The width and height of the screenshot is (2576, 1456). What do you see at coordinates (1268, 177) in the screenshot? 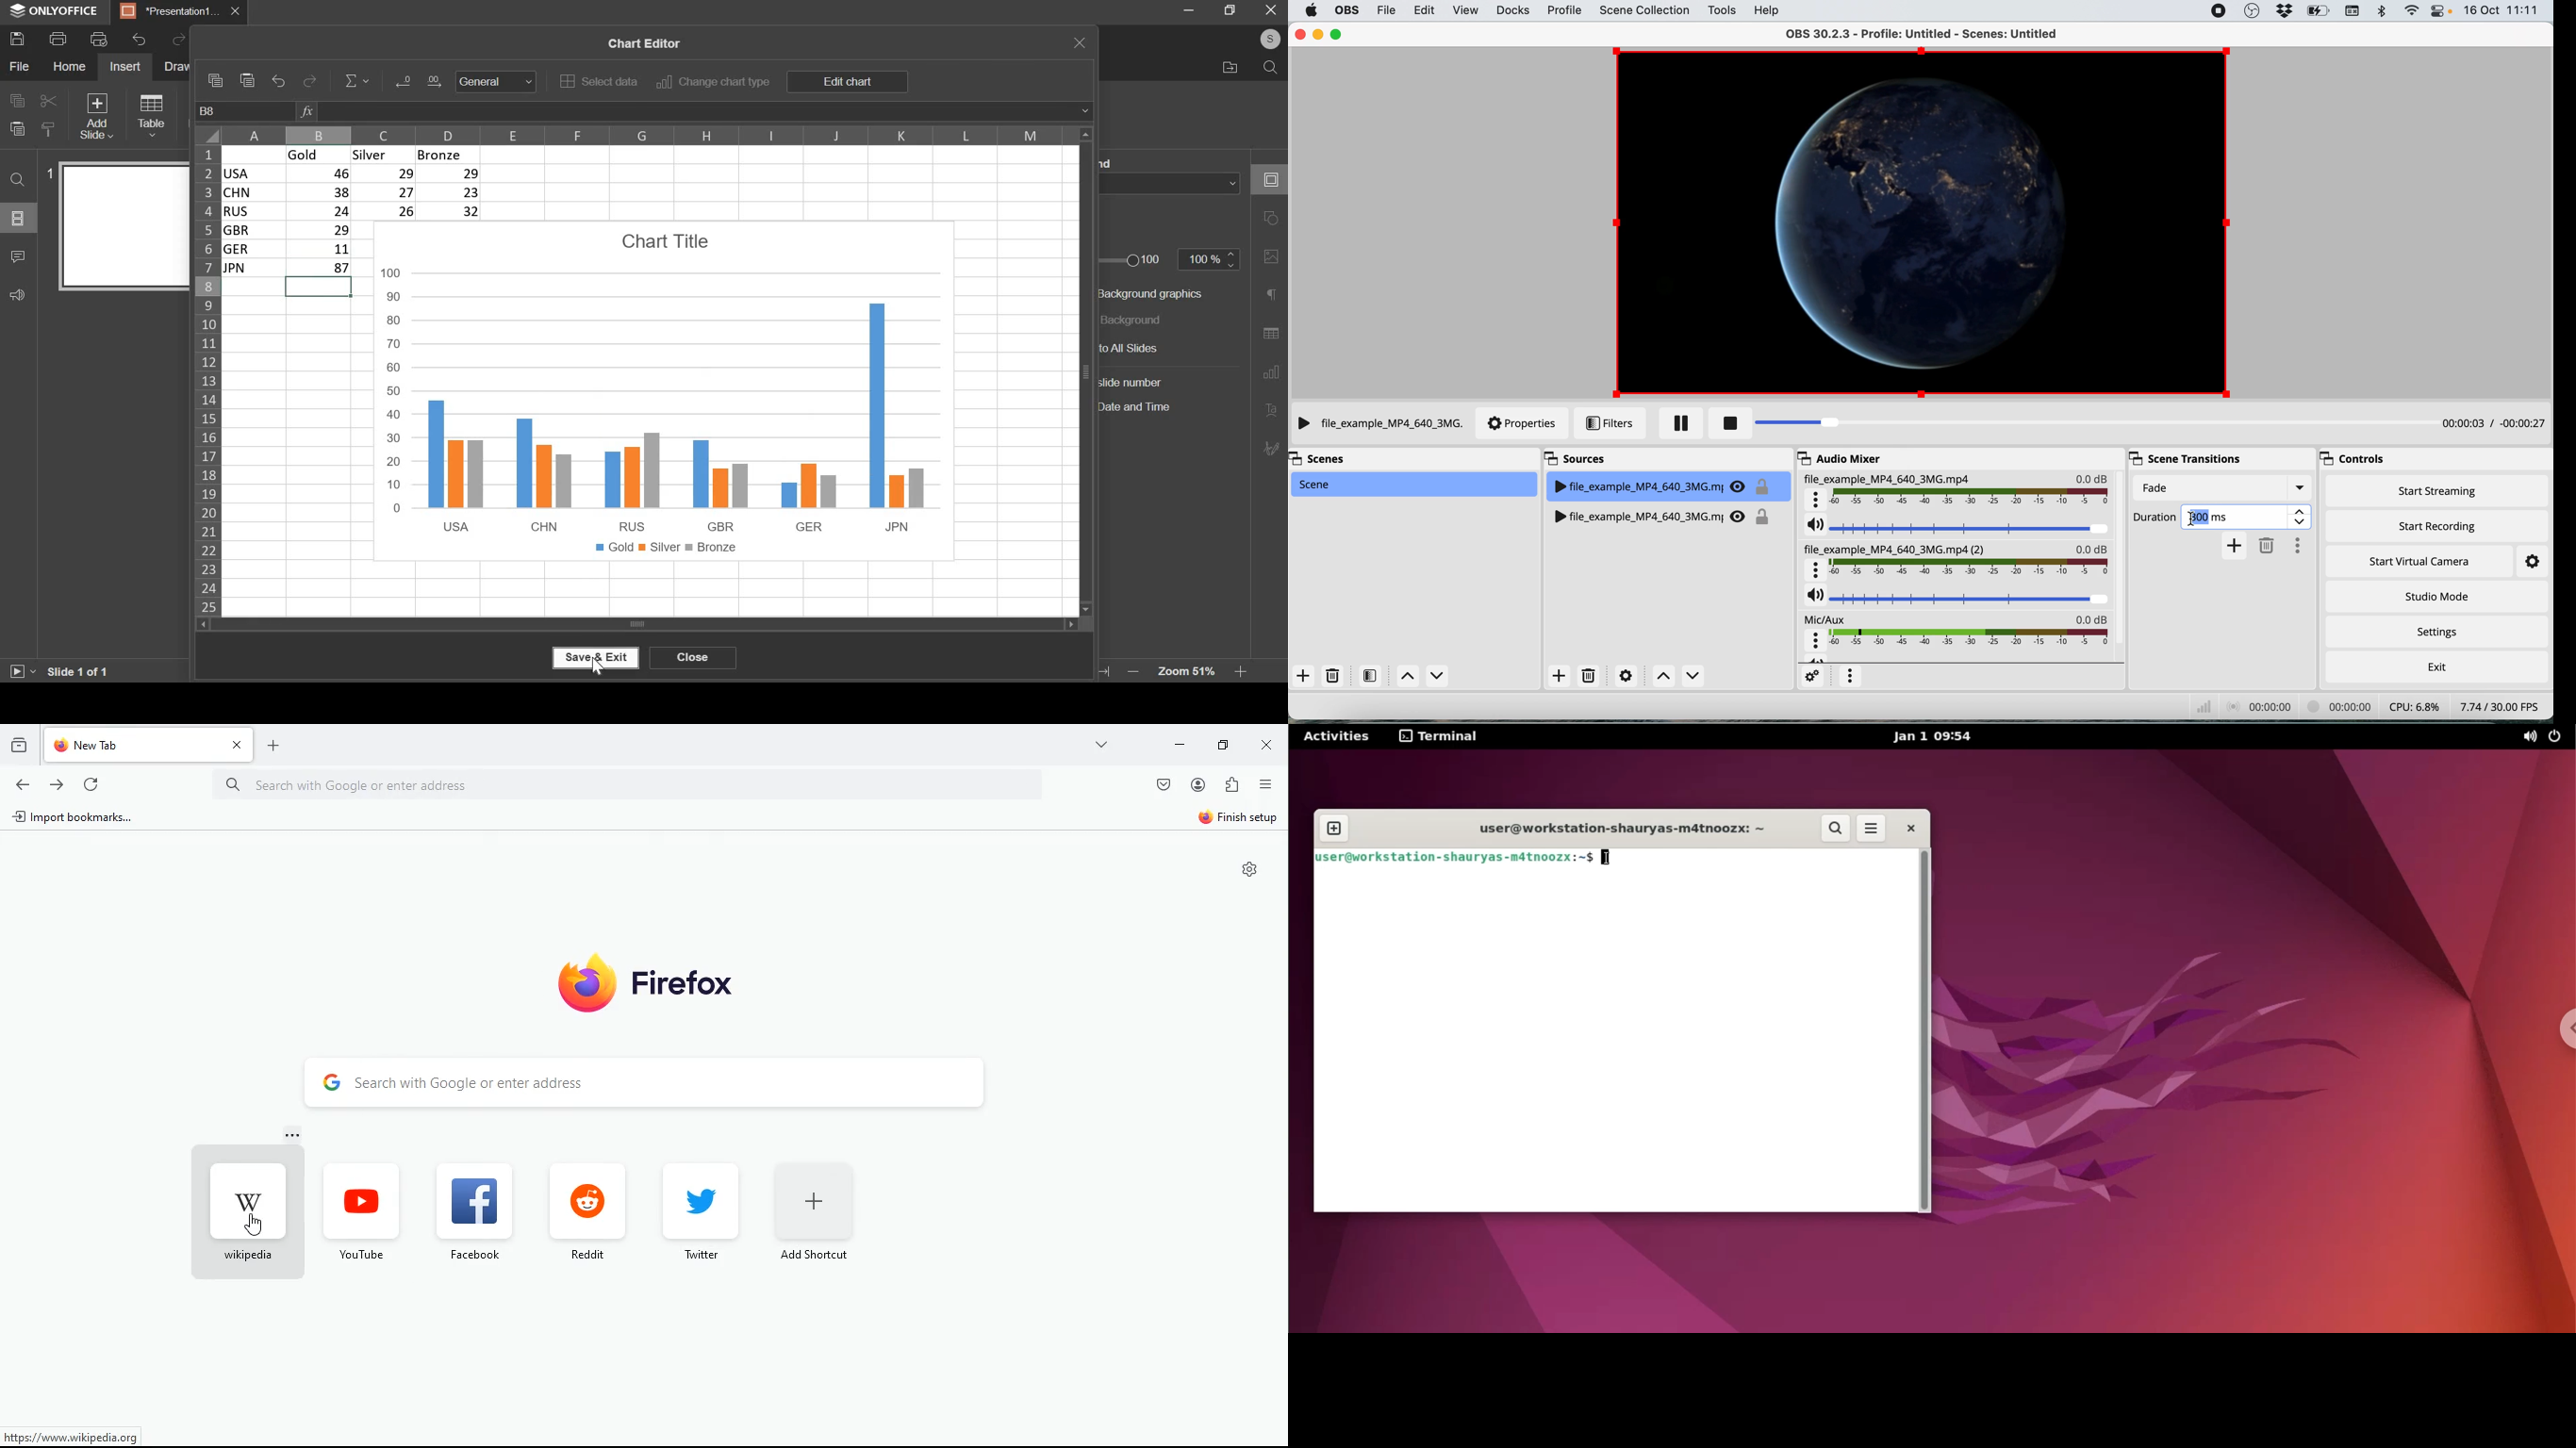
I see `slide settings` at bounding box center [1268, 177].